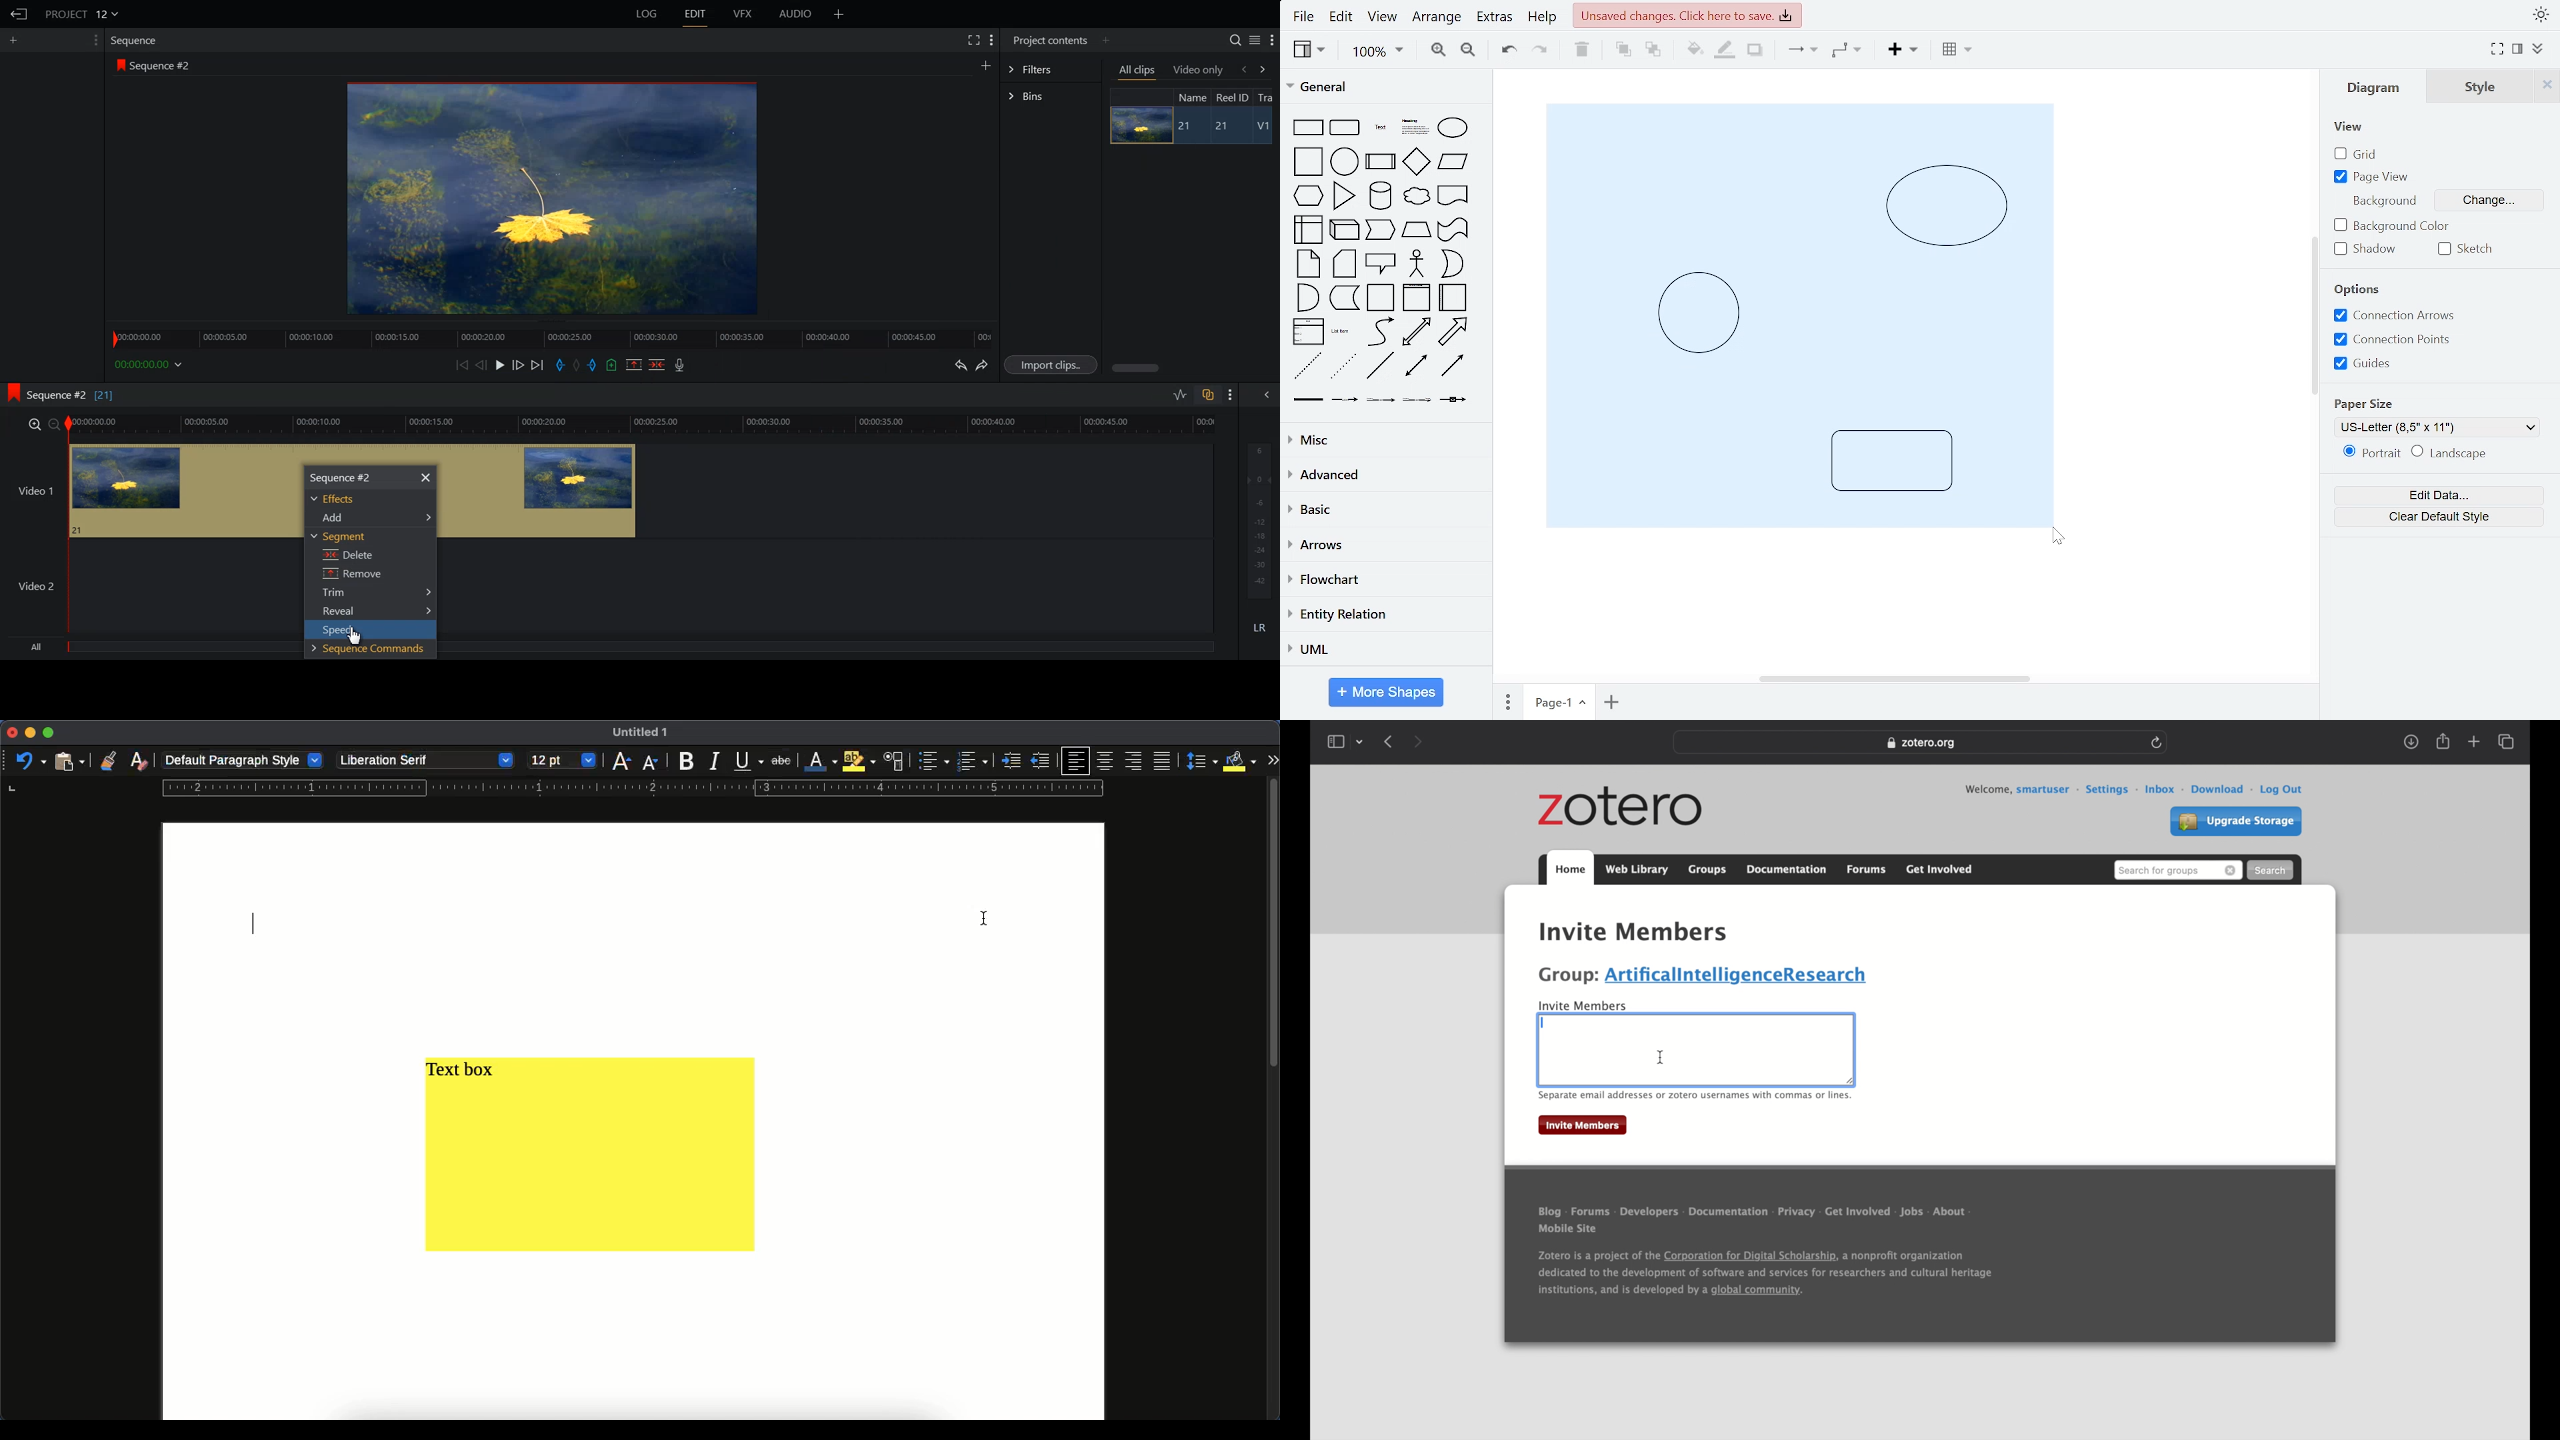  I want to click on documentation, so click(1786, 869).